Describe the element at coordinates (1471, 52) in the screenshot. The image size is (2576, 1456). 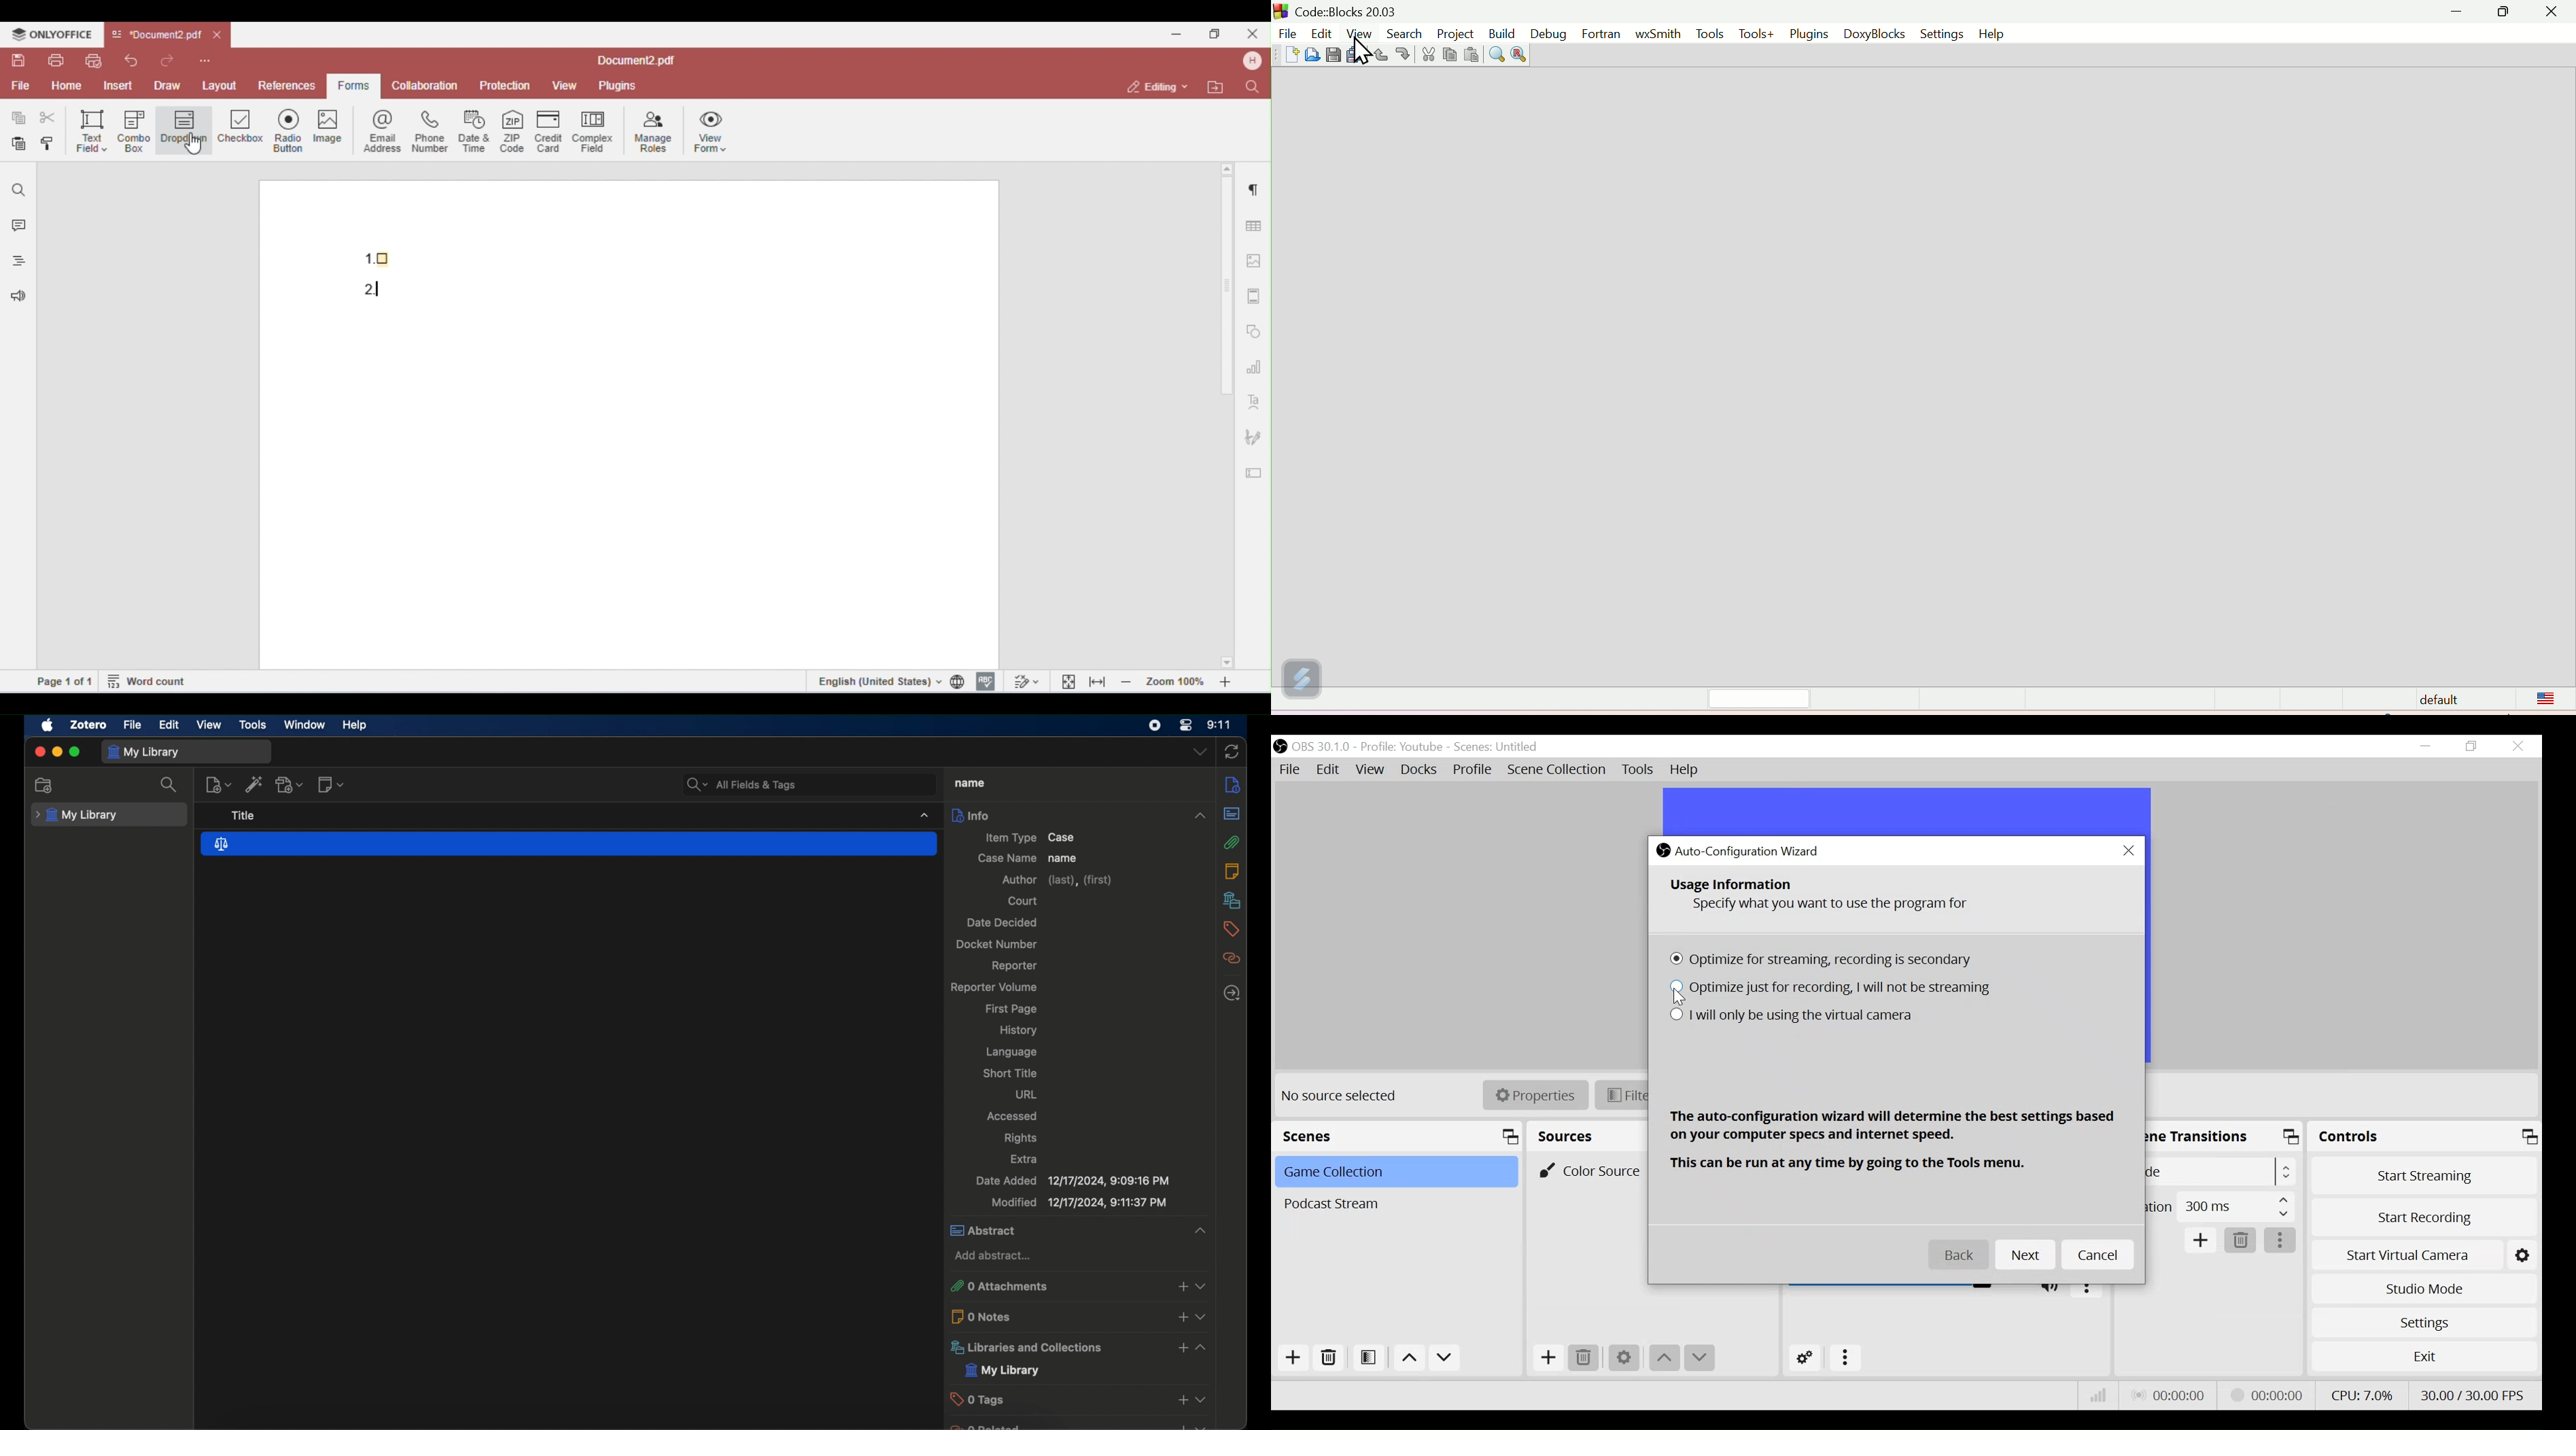
I see `paste` at that location.